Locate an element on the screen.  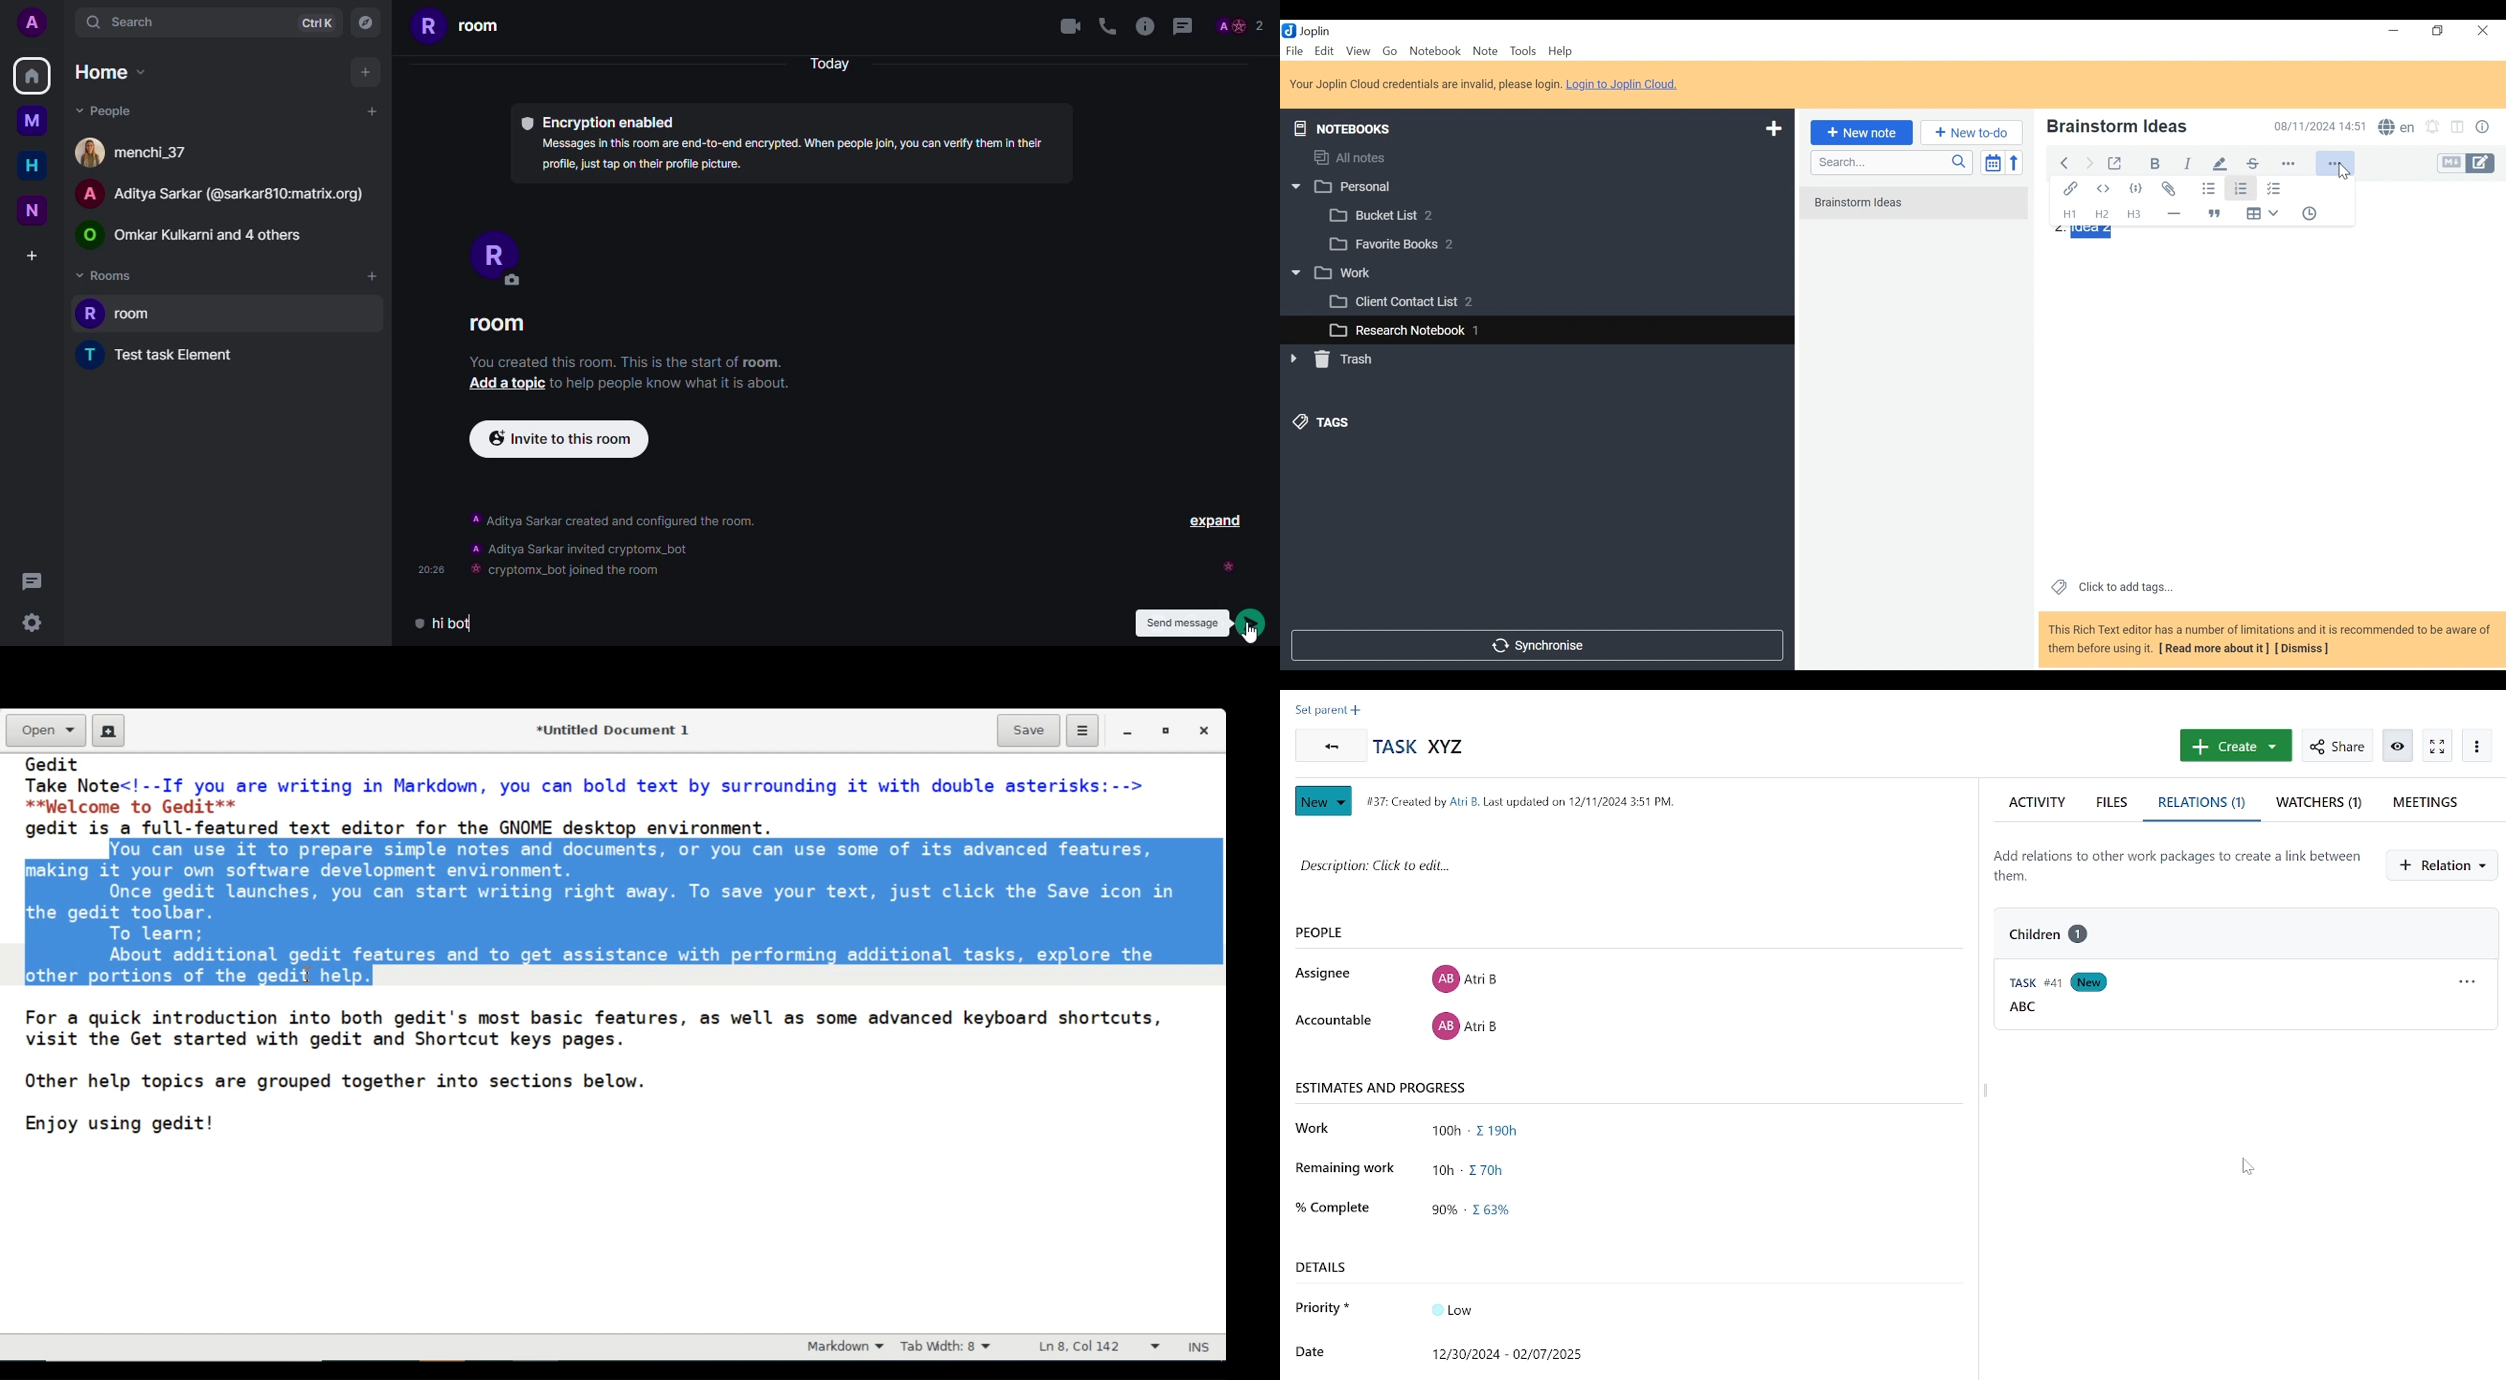
message typed is located at coordinates (444, 624).